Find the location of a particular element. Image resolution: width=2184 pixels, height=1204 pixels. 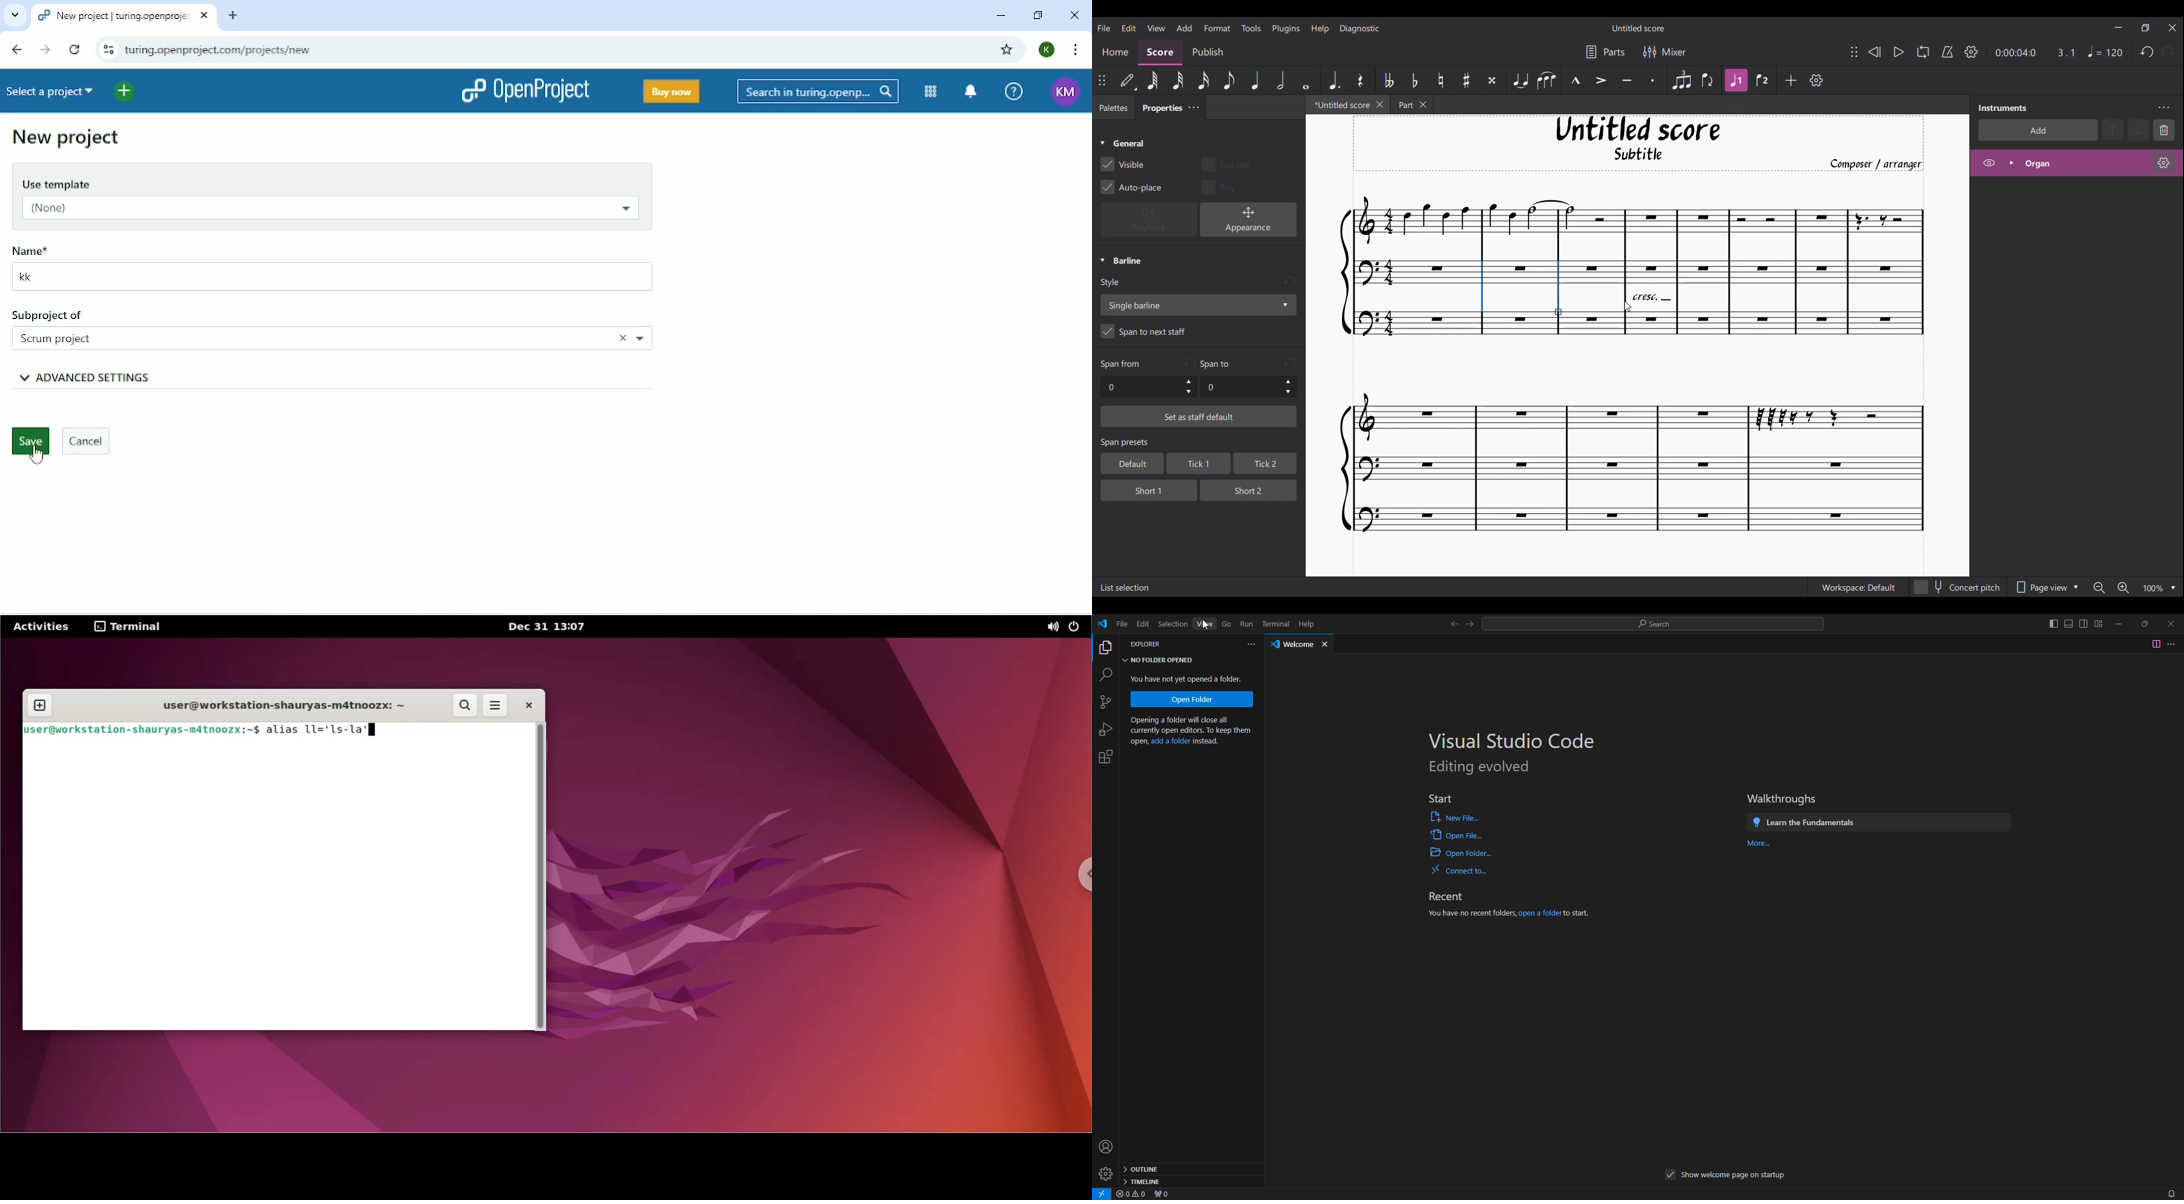

Playback is located at coordinates (1149, 220).